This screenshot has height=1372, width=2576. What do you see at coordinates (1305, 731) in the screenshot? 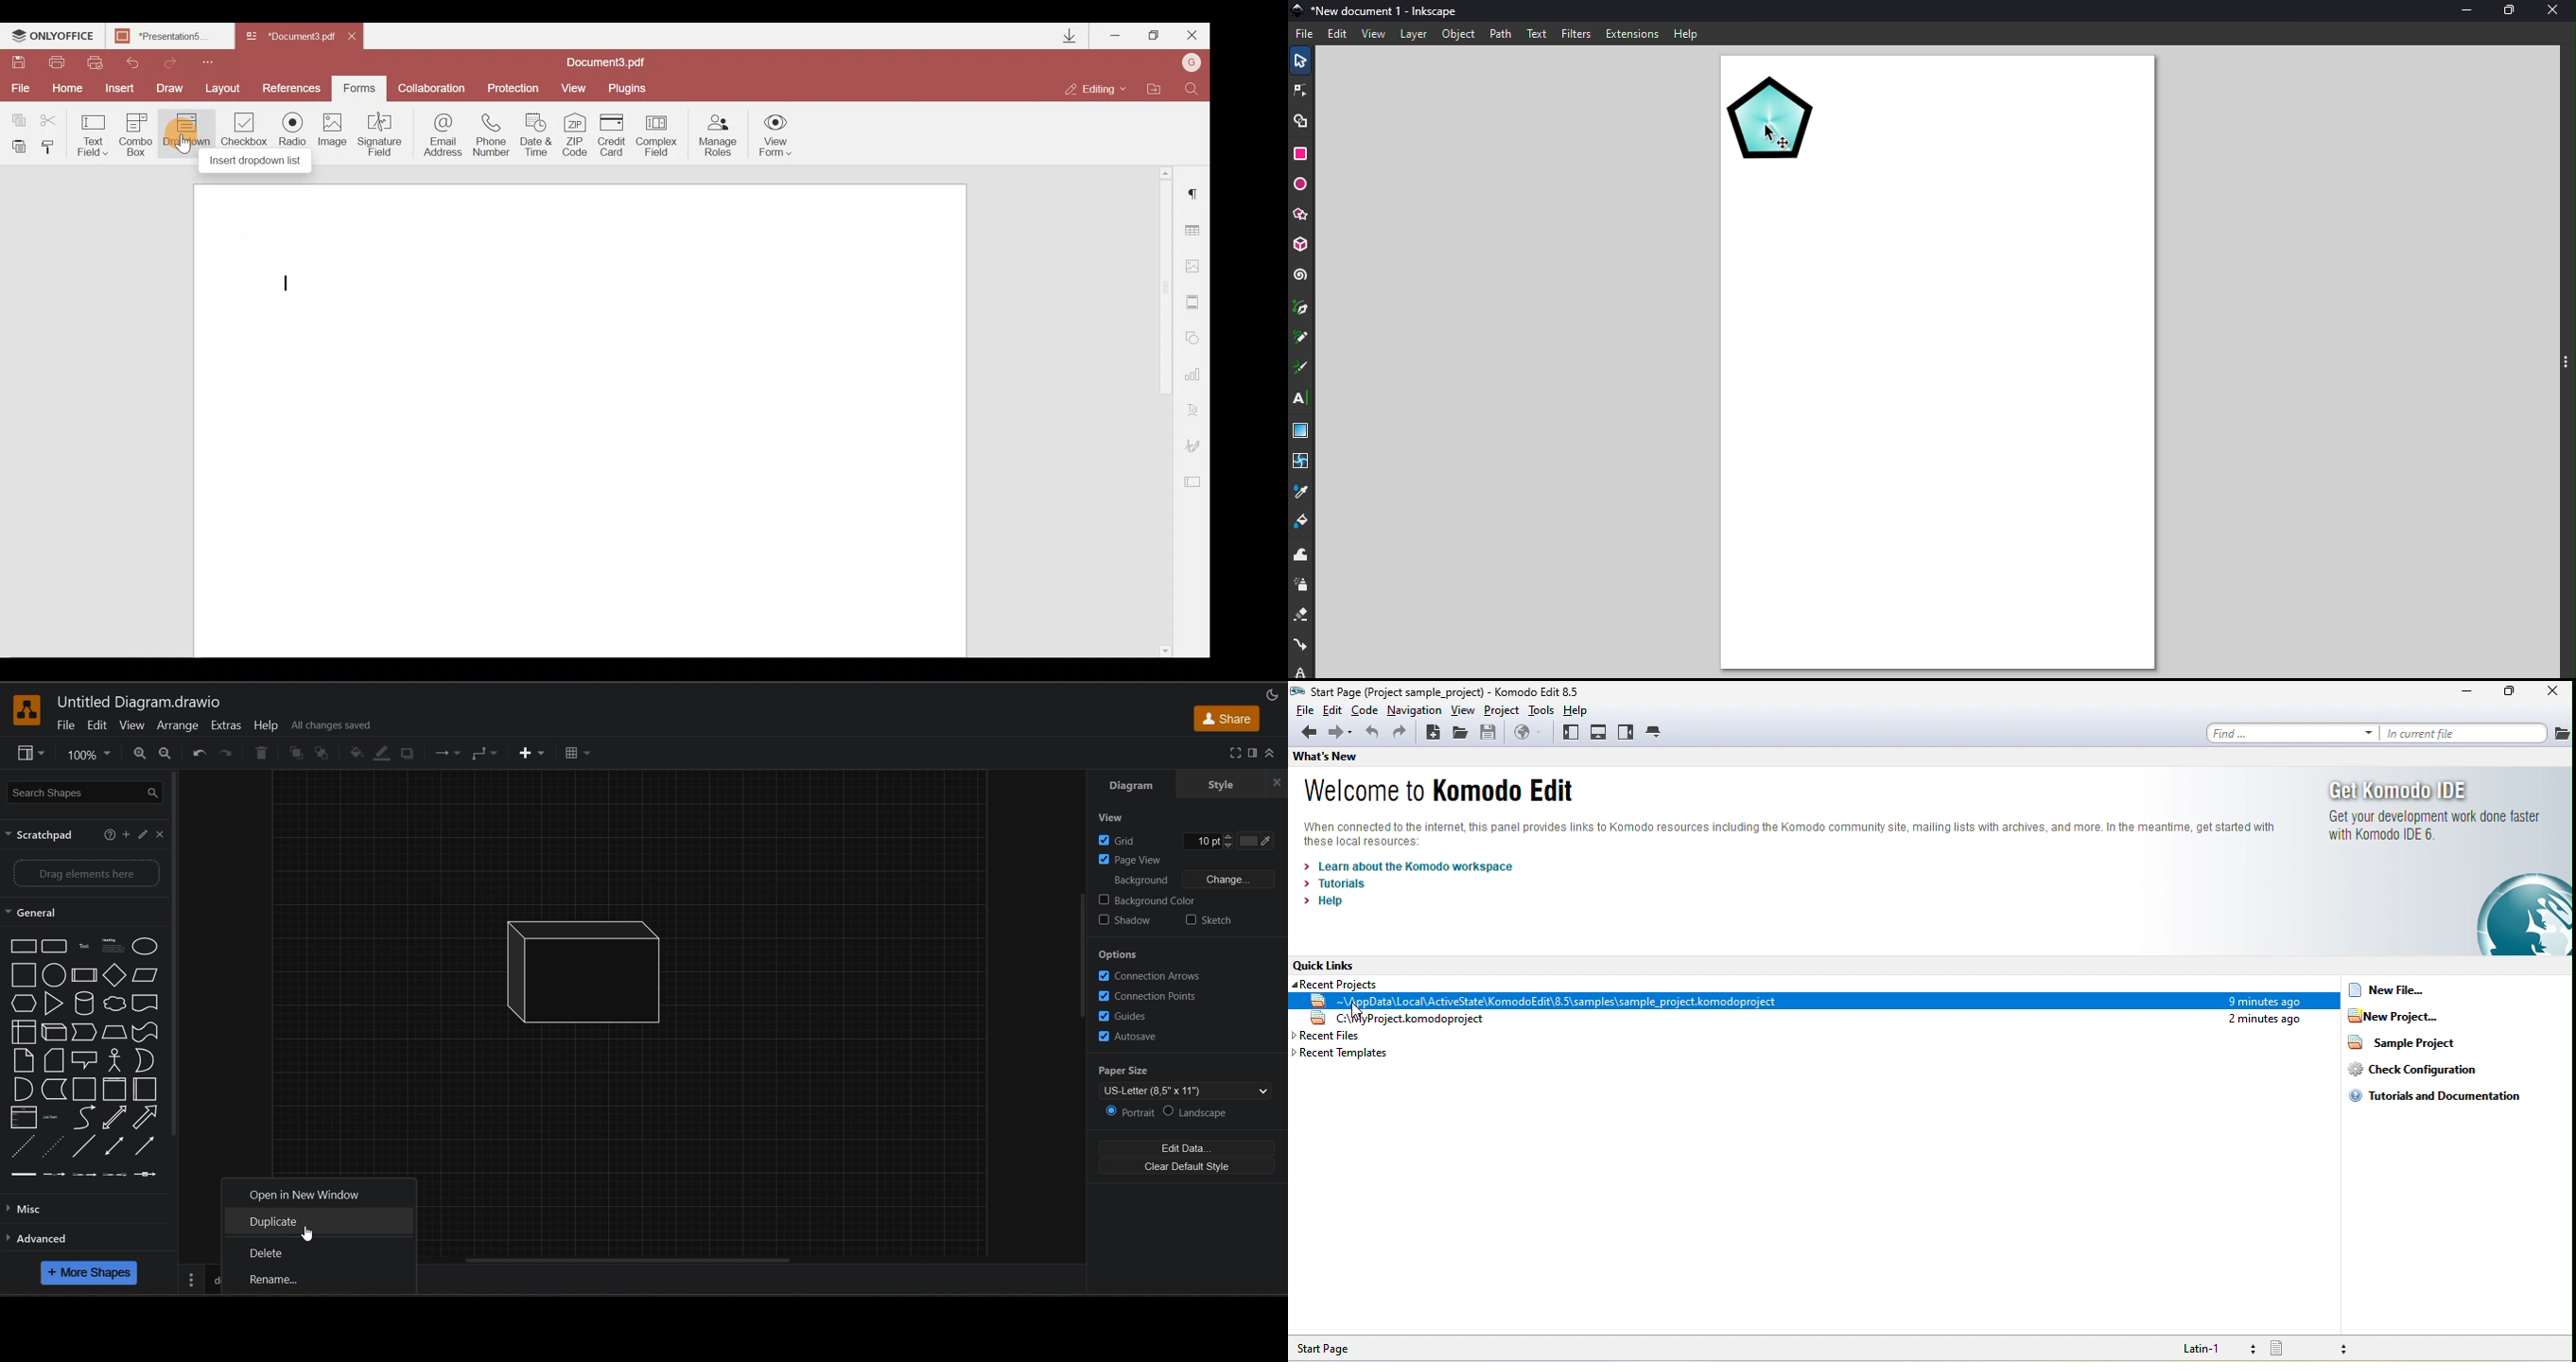
I see `back ` at bounding box center [1305, 731].